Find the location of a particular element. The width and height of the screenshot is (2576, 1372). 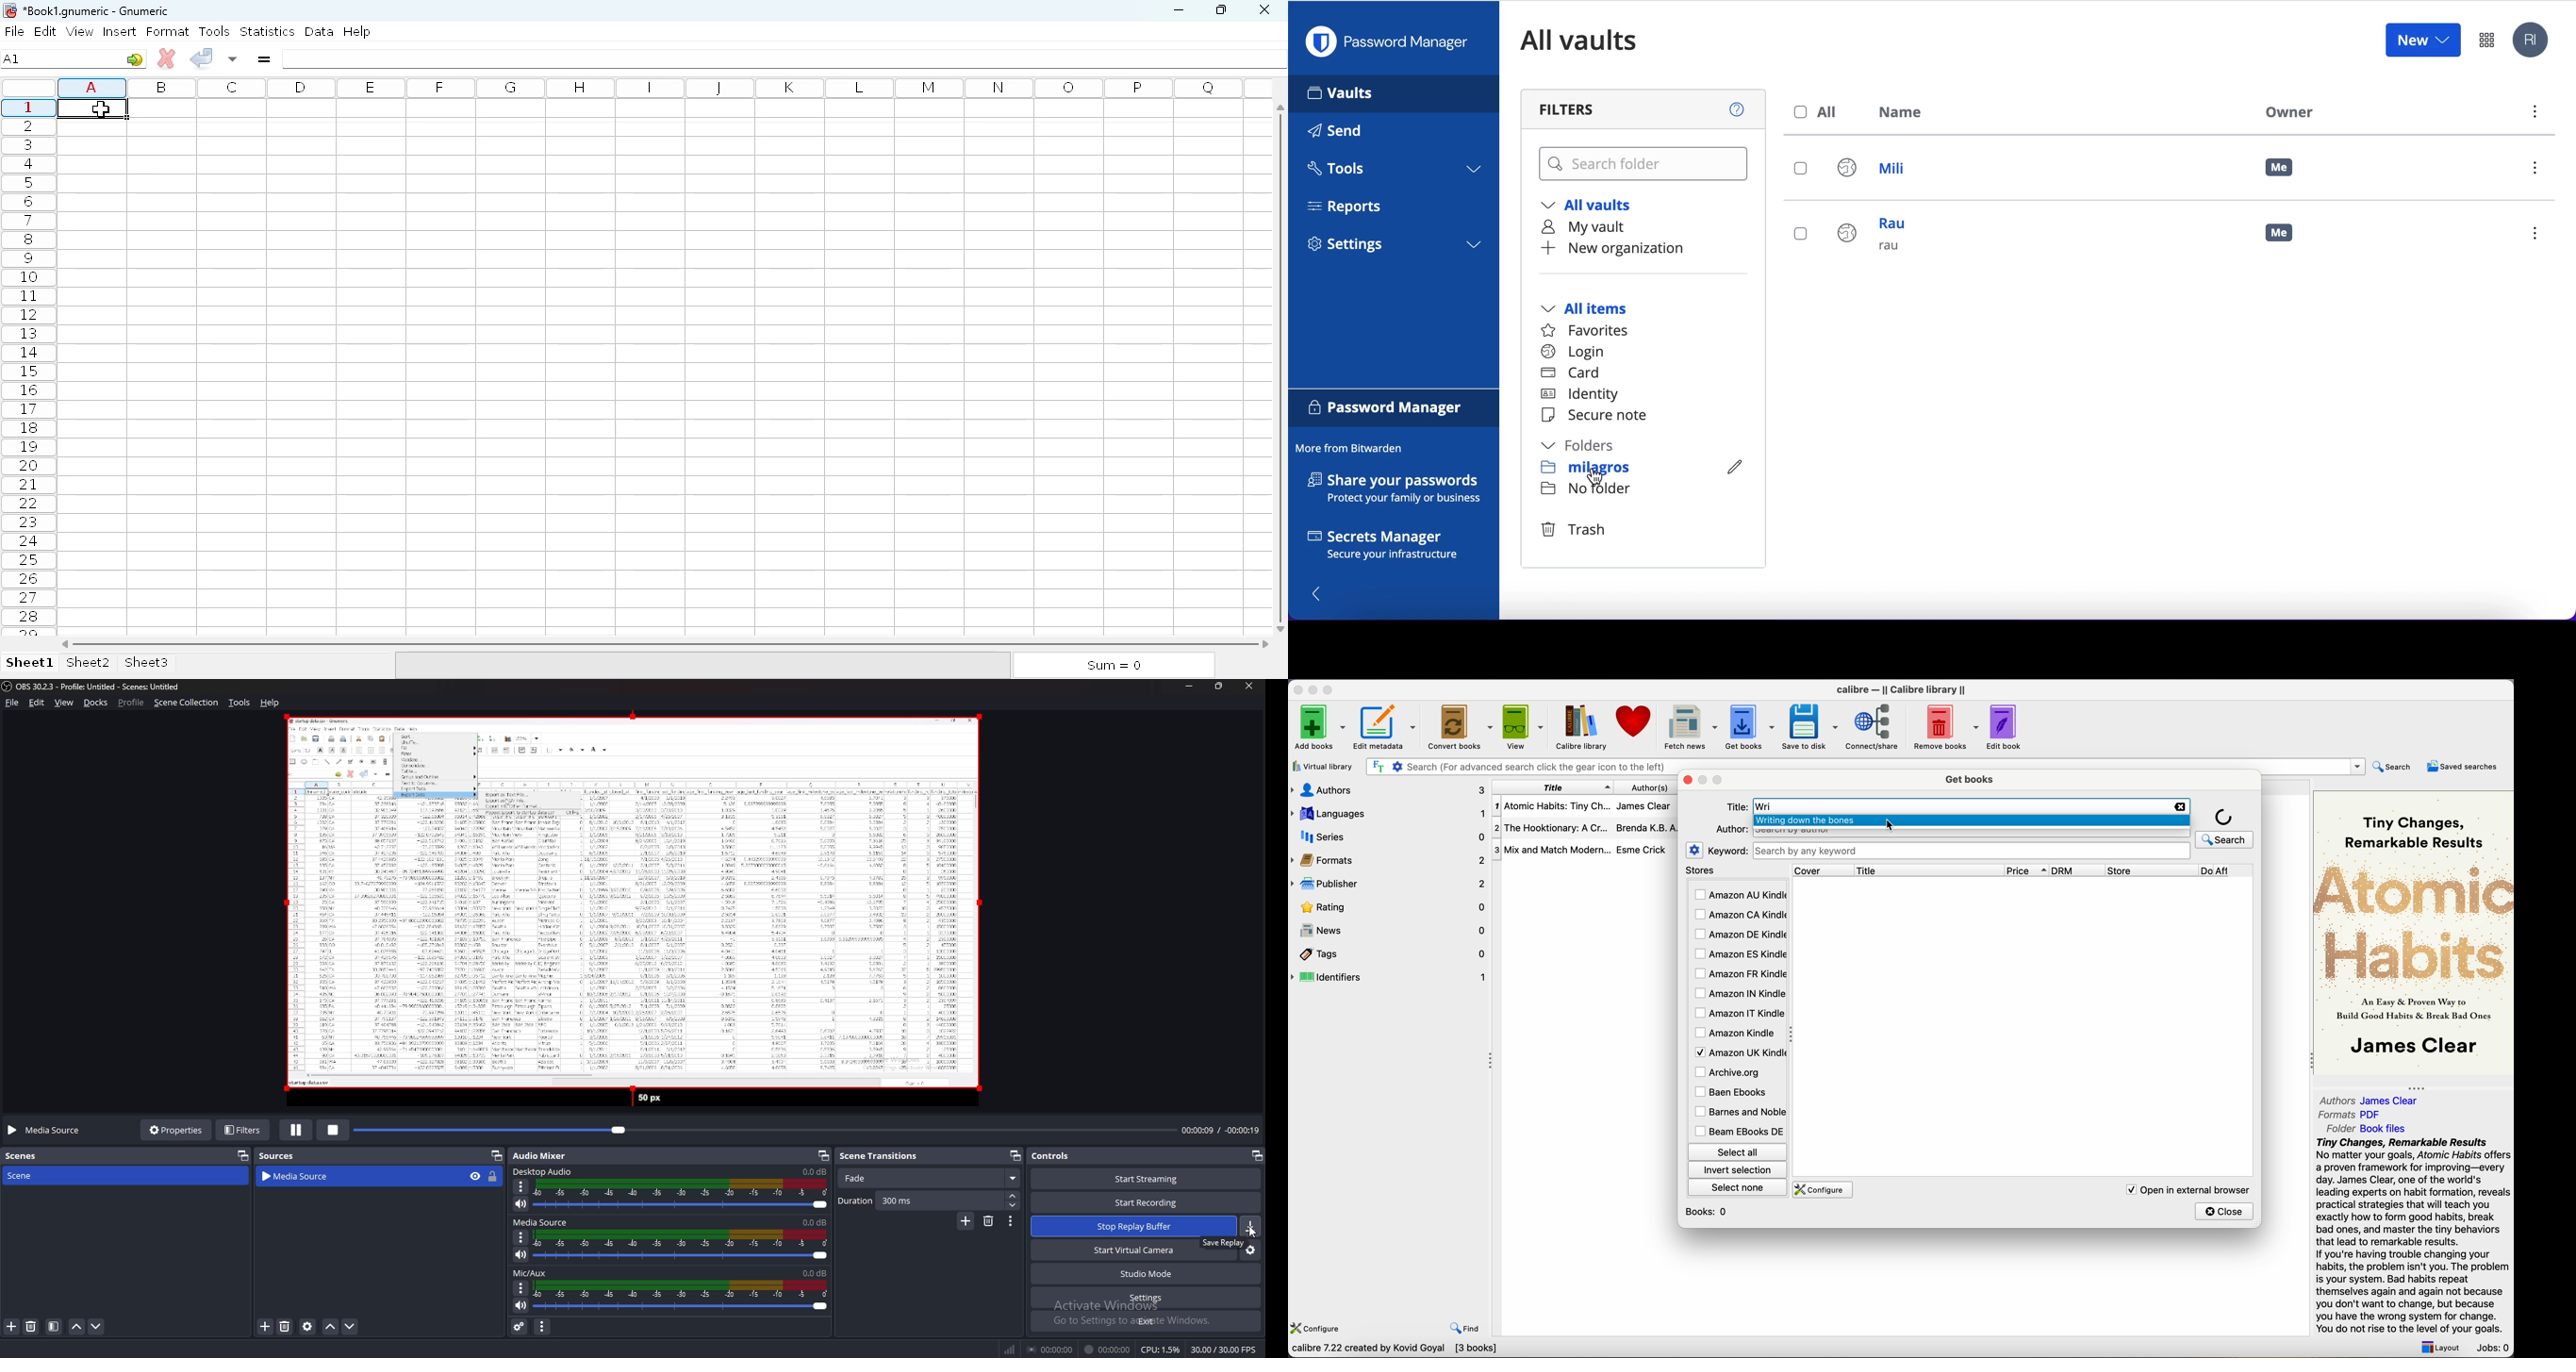

options is located at coordinates (523, 1237).